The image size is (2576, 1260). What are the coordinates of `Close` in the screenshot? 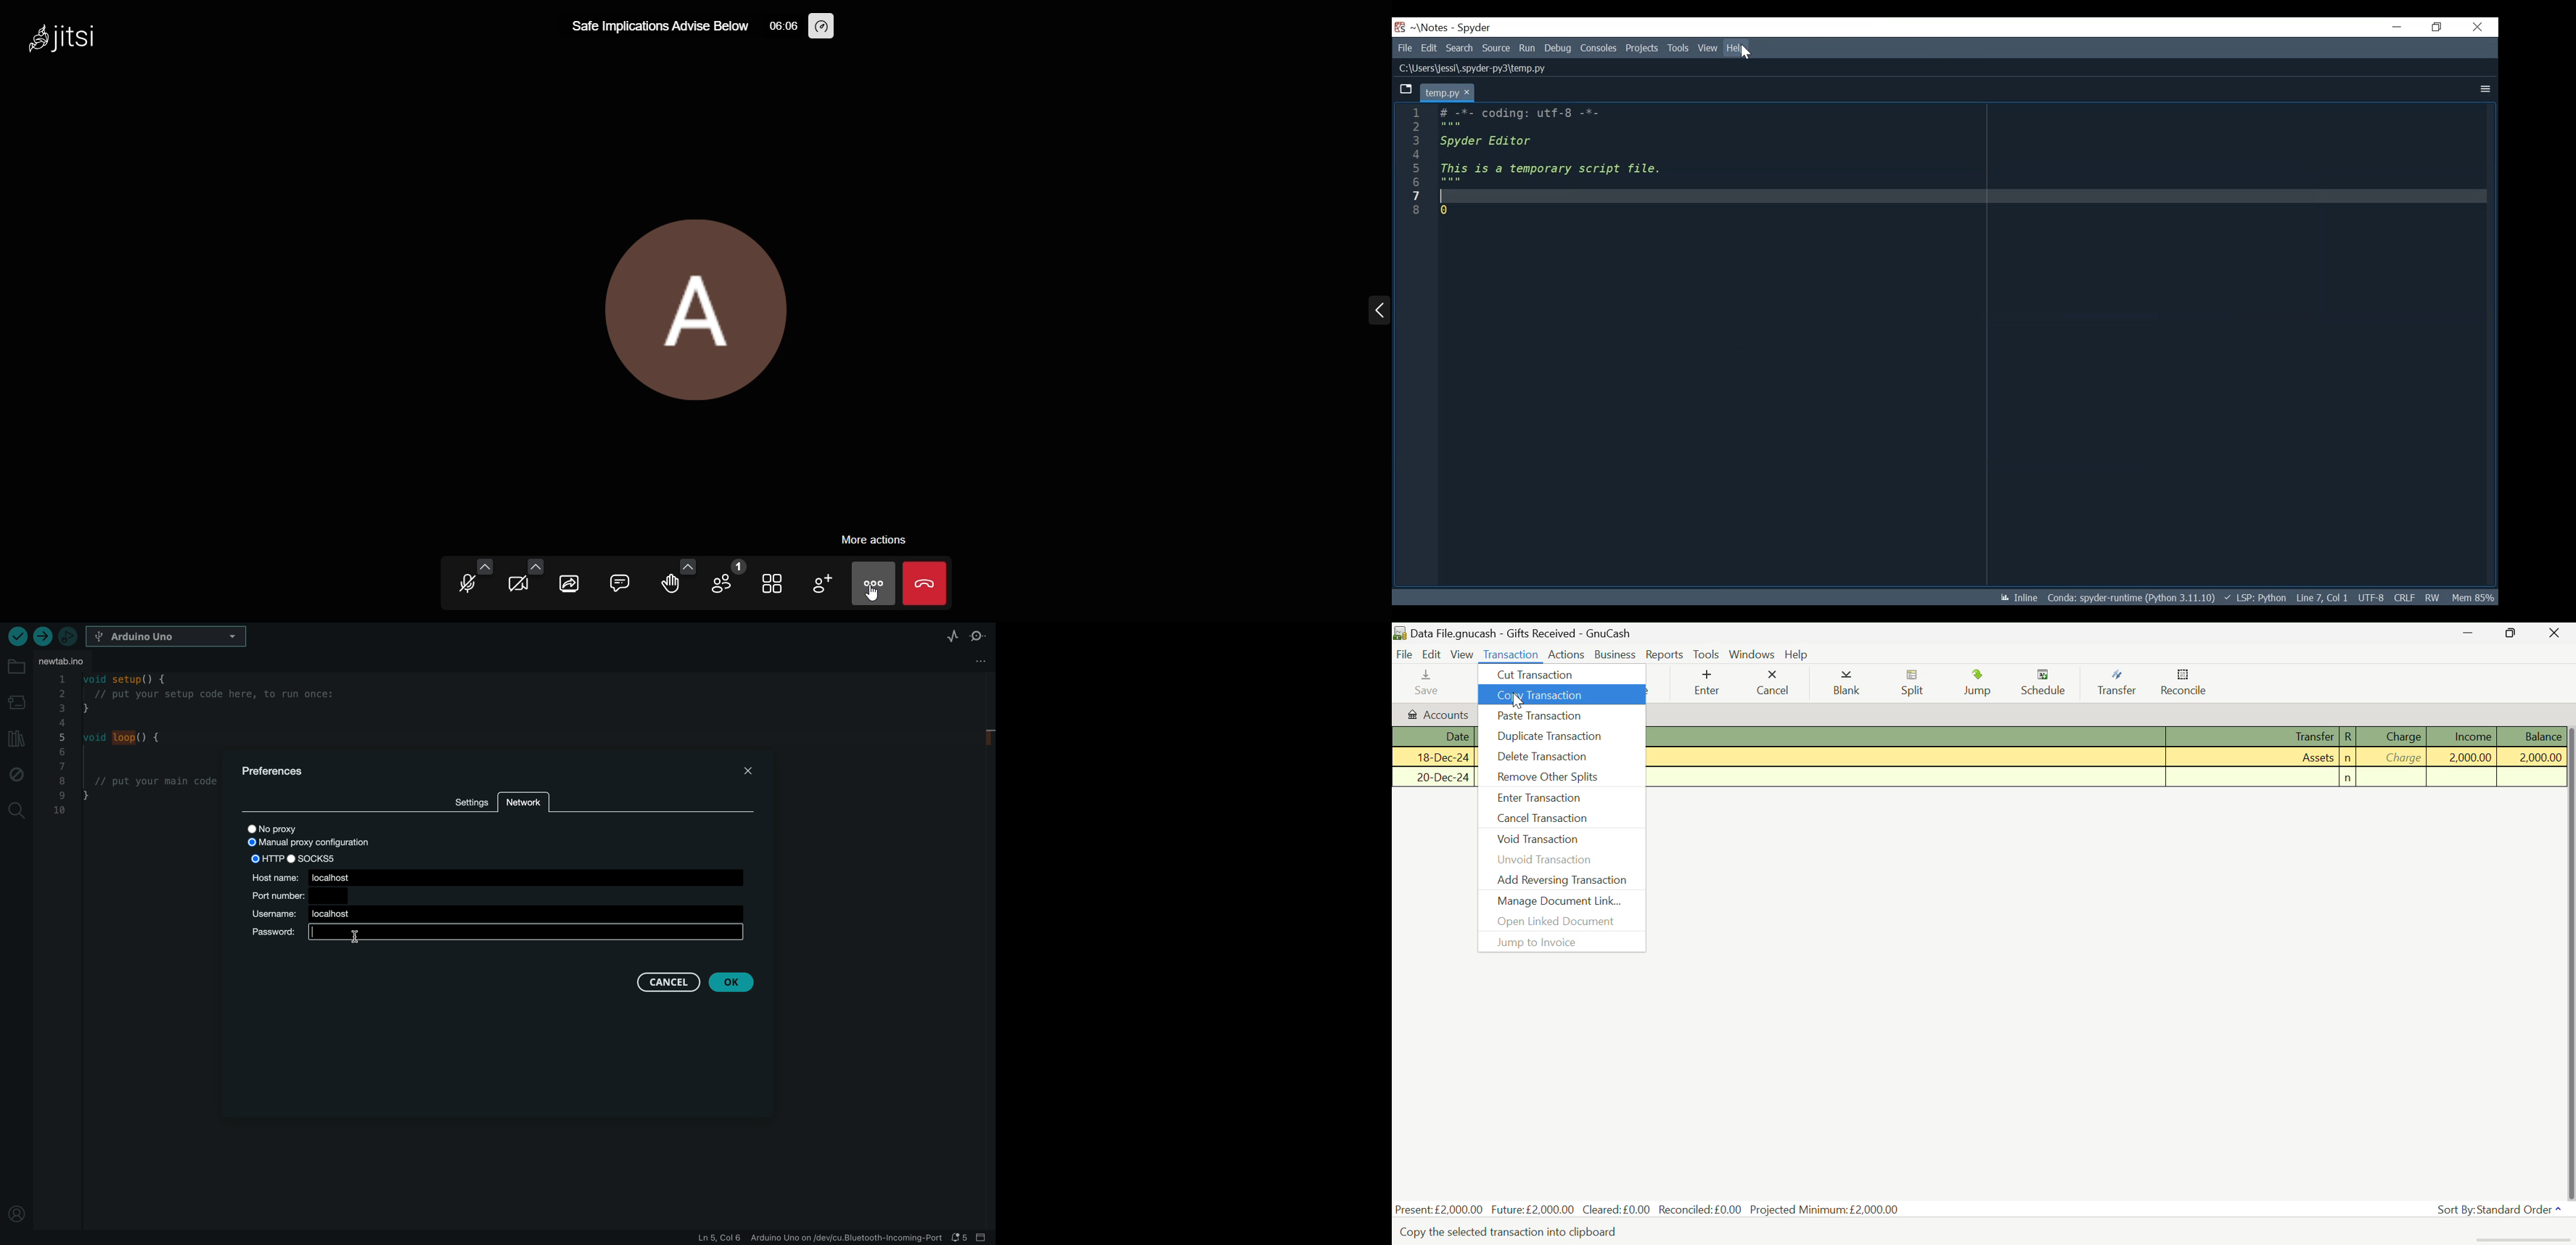 It's located at (2477, 26).